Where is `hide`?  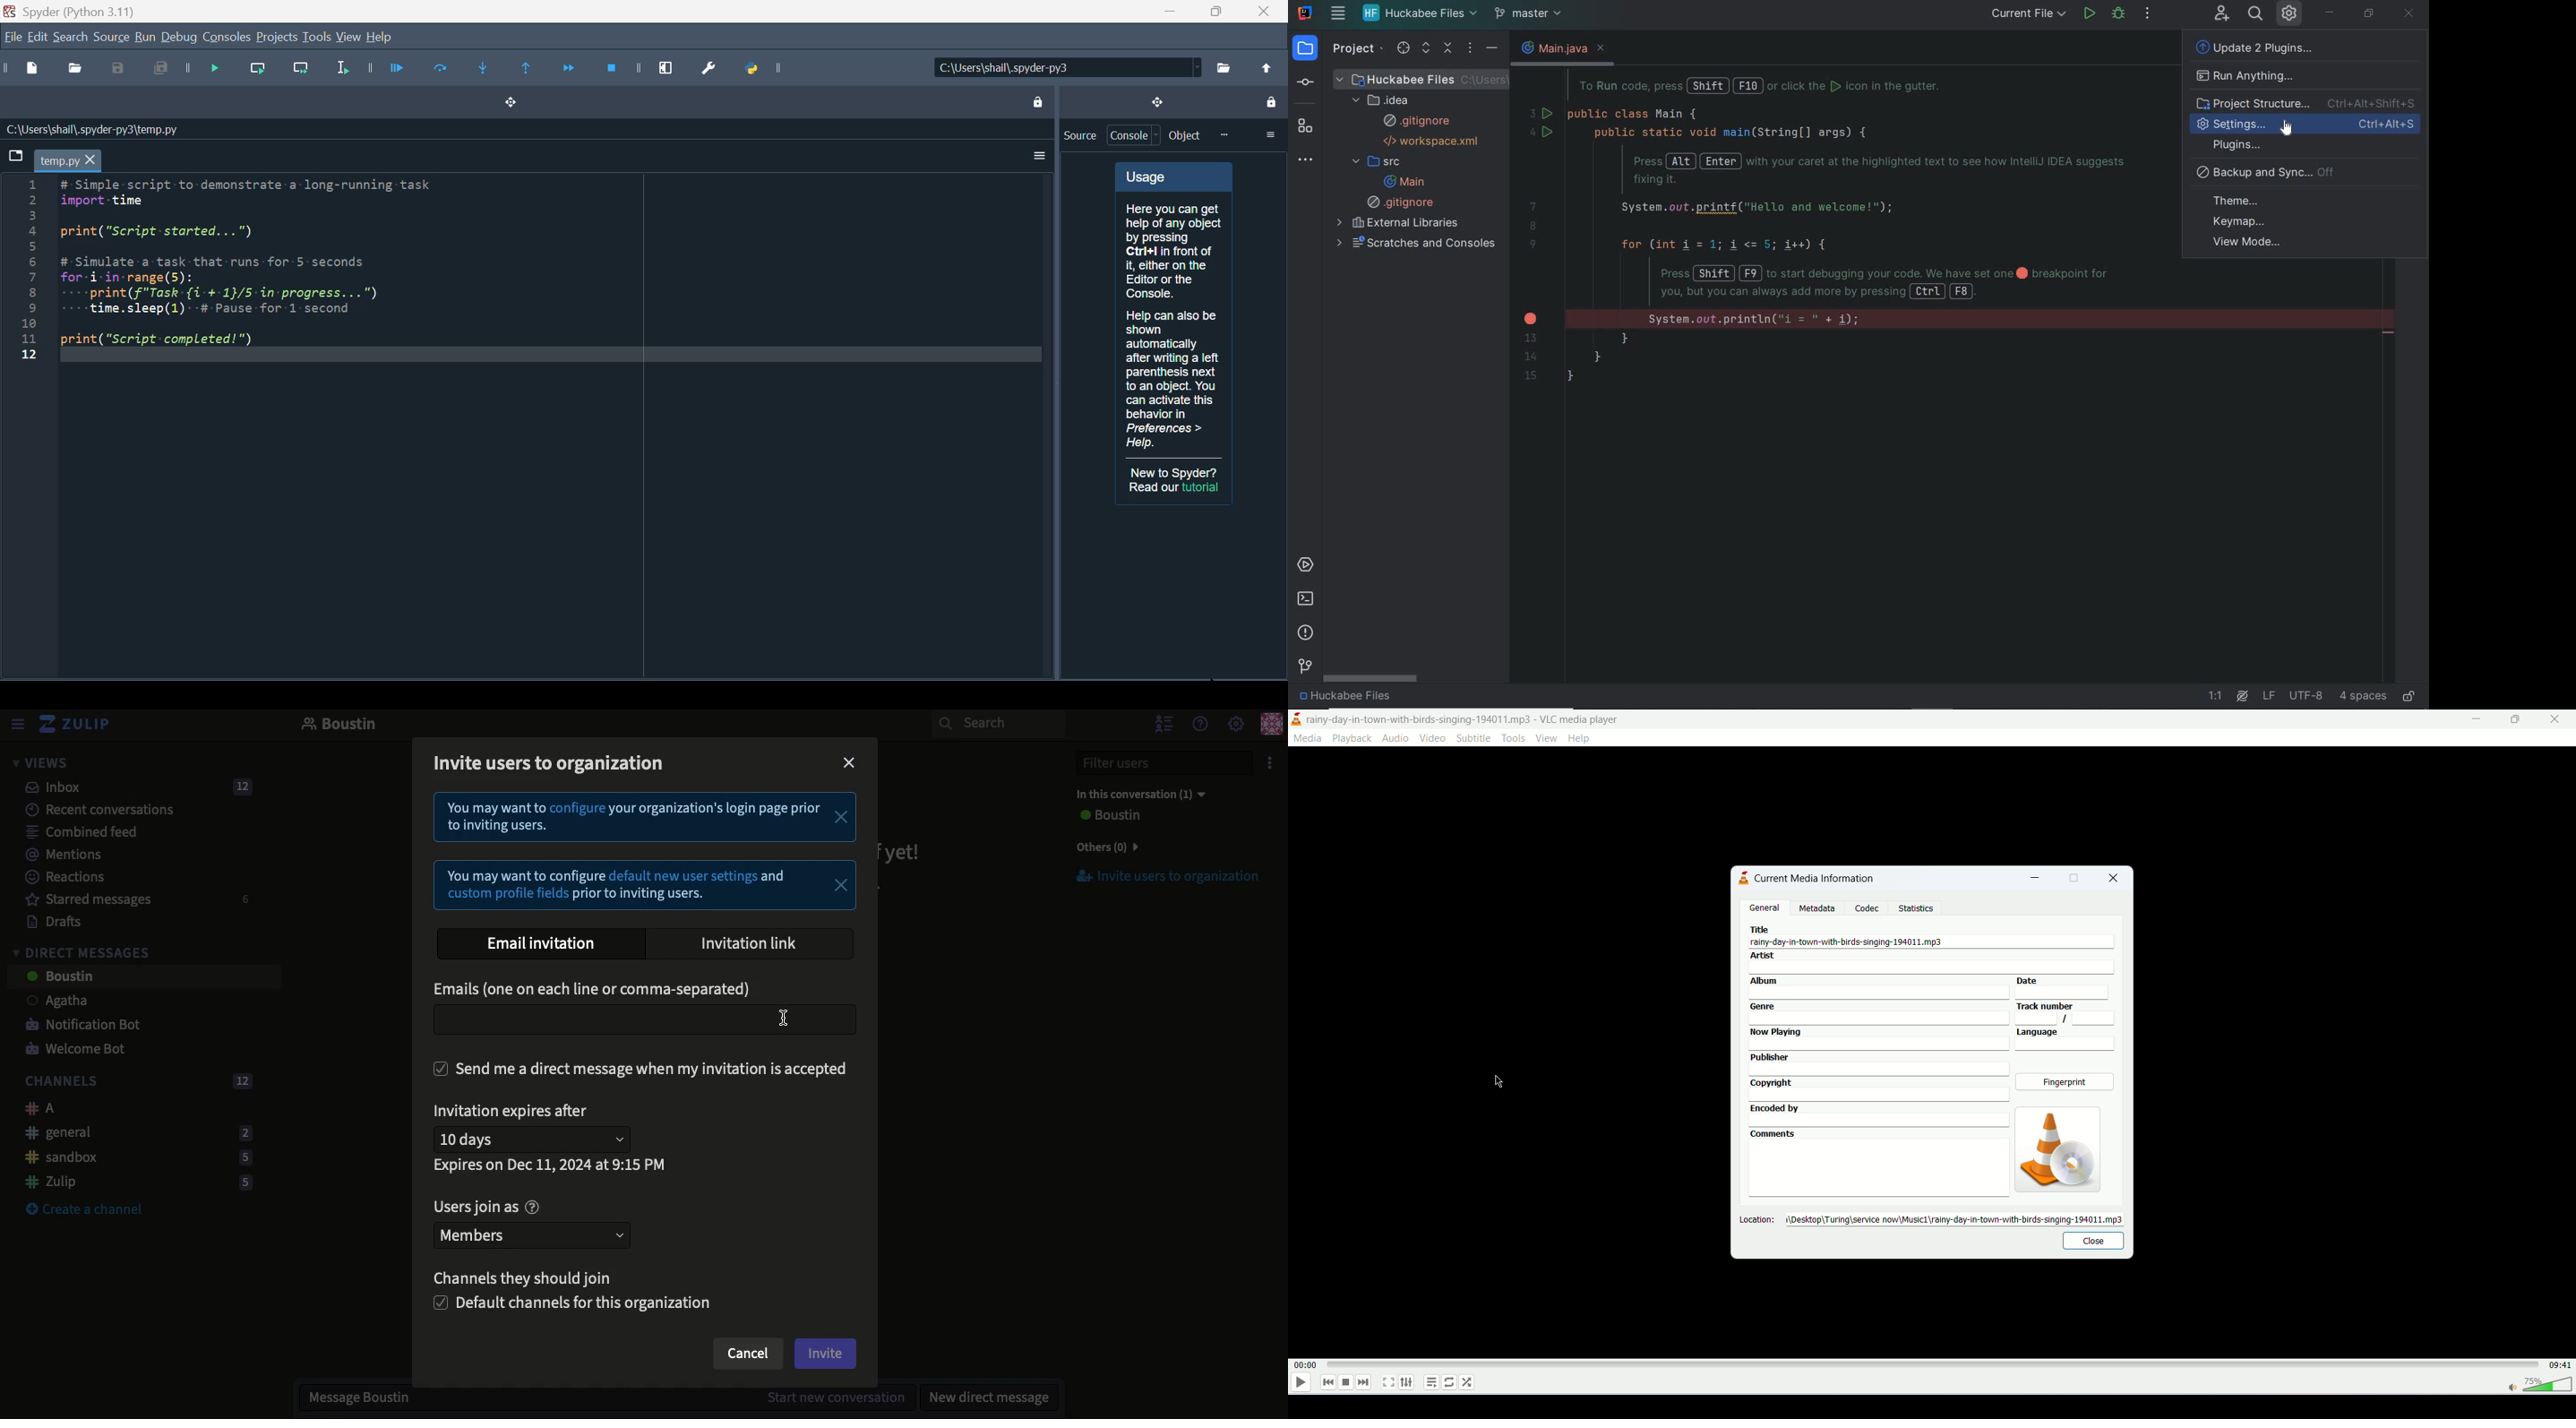
hide is located at coordinates (1493, 49).